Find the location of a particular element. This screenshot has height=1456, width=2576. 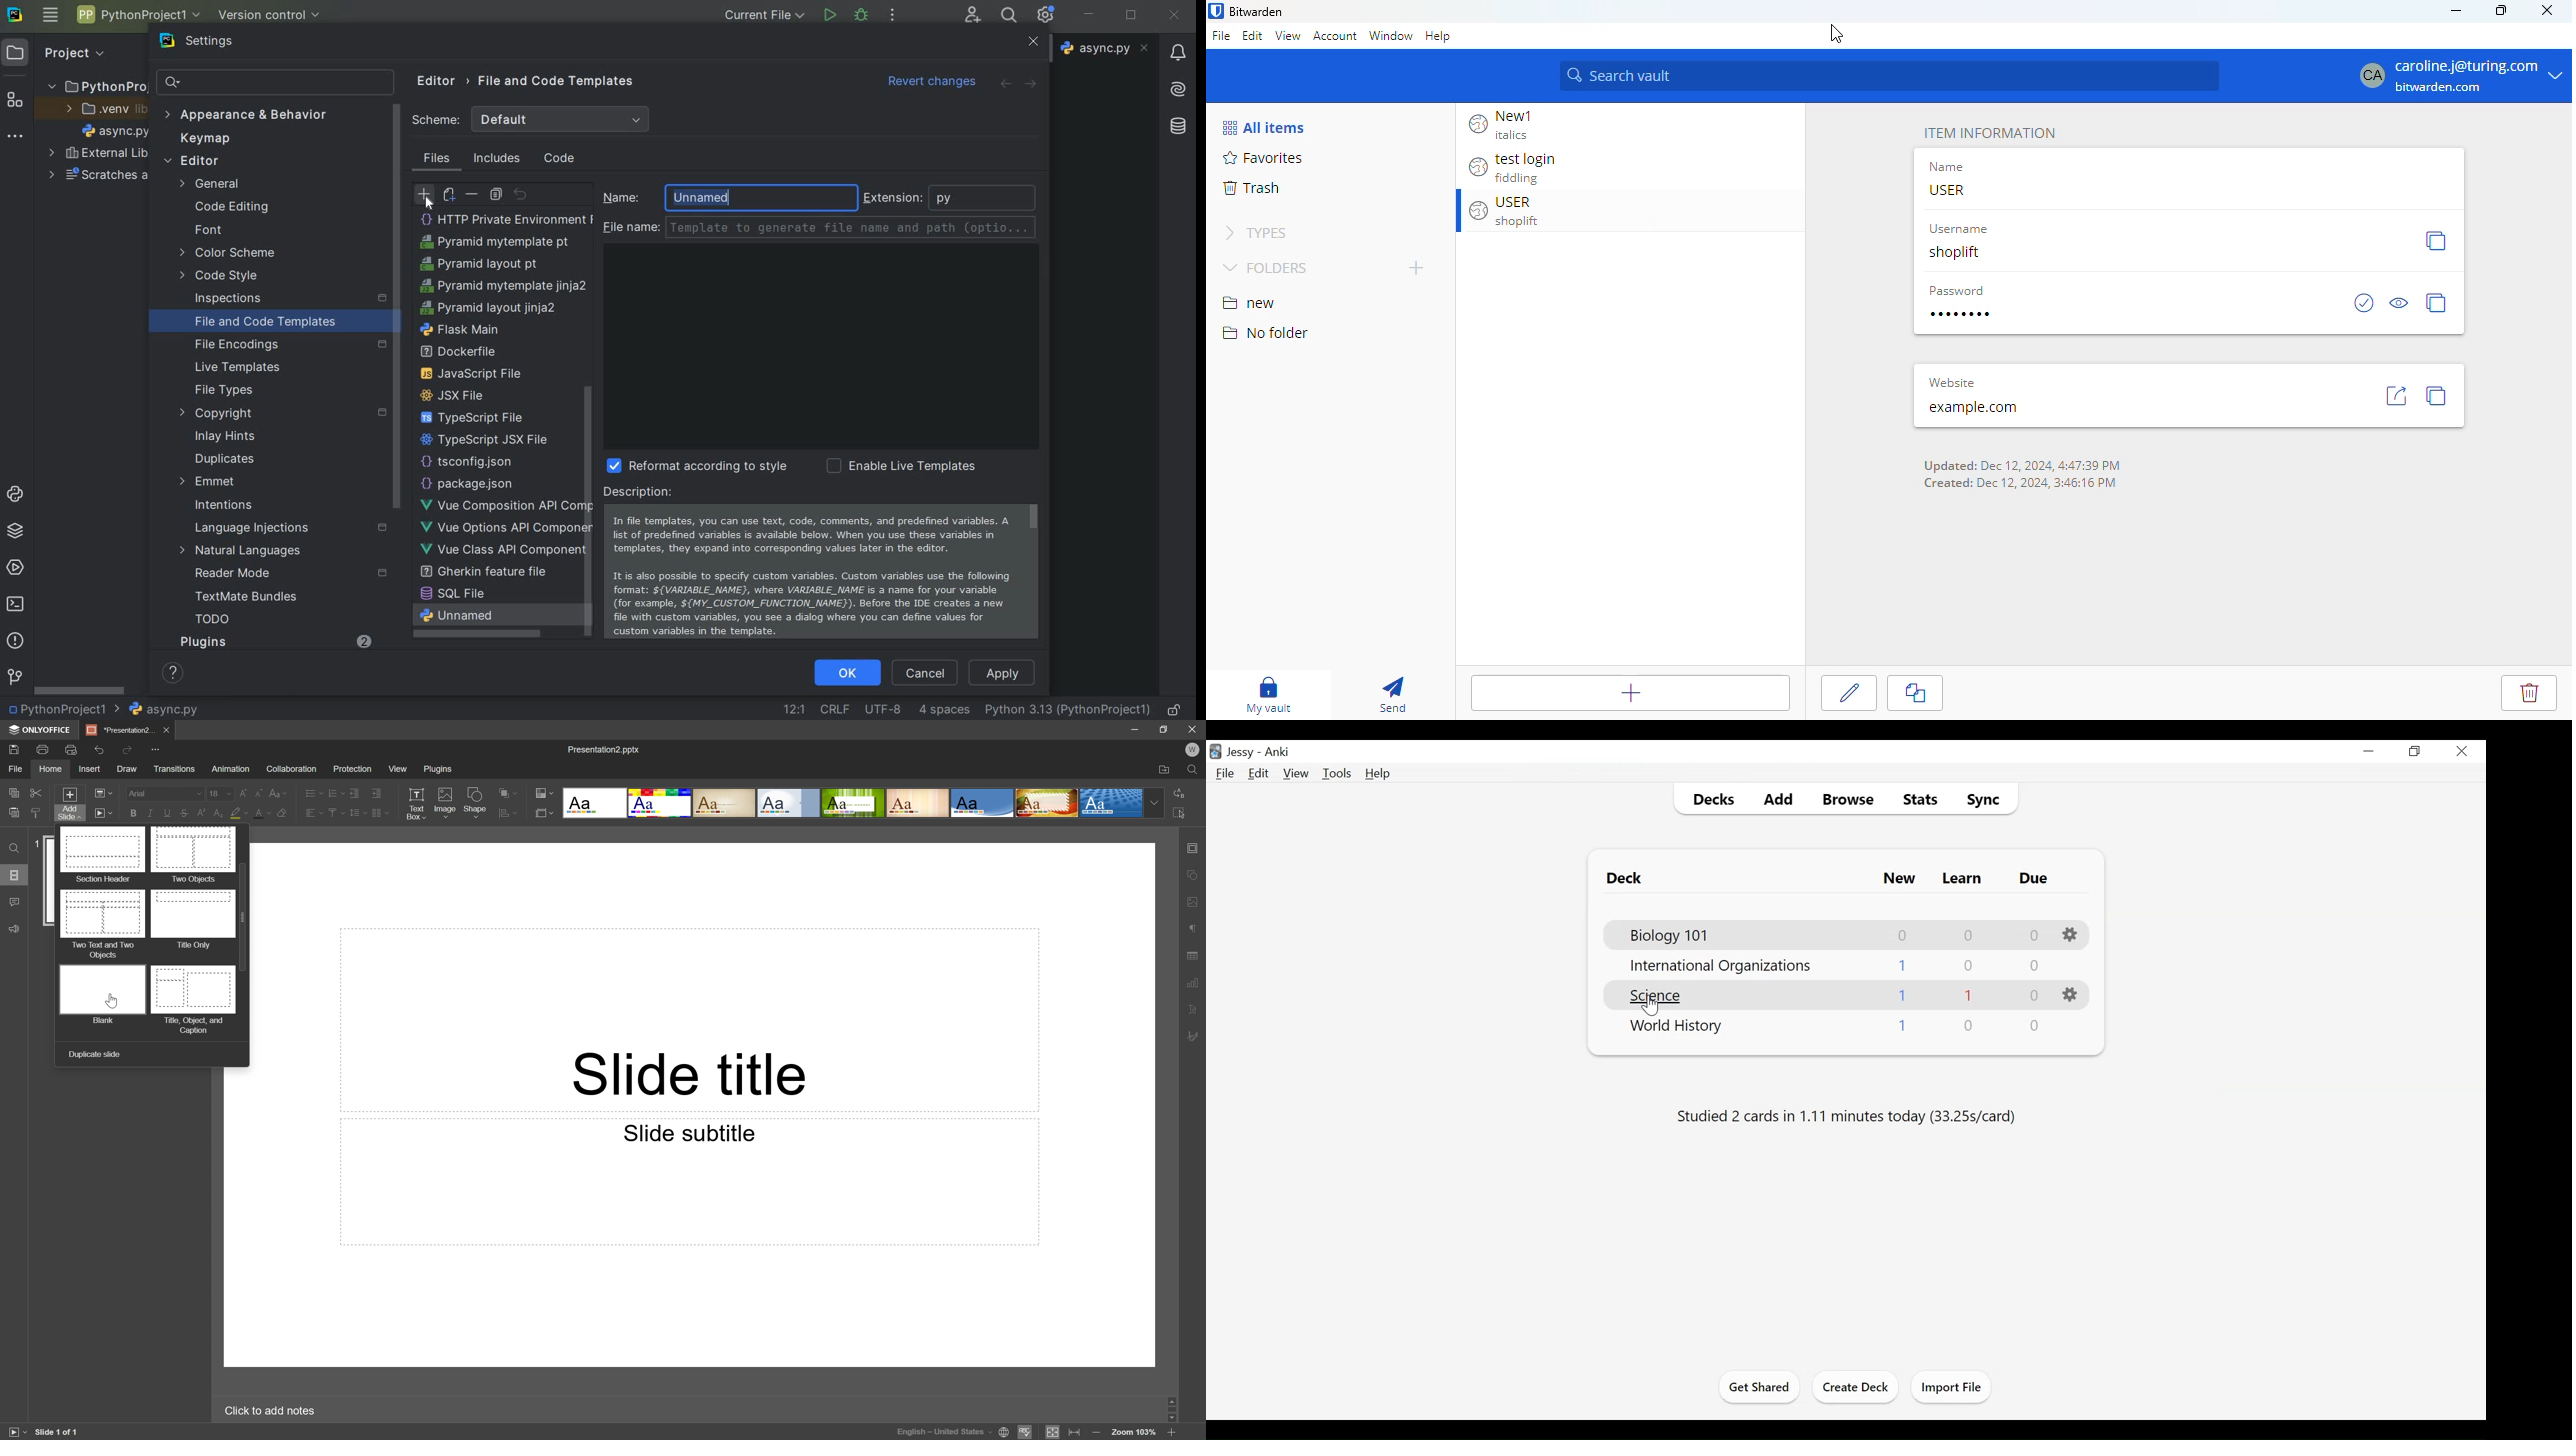

general is located at coordinates (214, 184).